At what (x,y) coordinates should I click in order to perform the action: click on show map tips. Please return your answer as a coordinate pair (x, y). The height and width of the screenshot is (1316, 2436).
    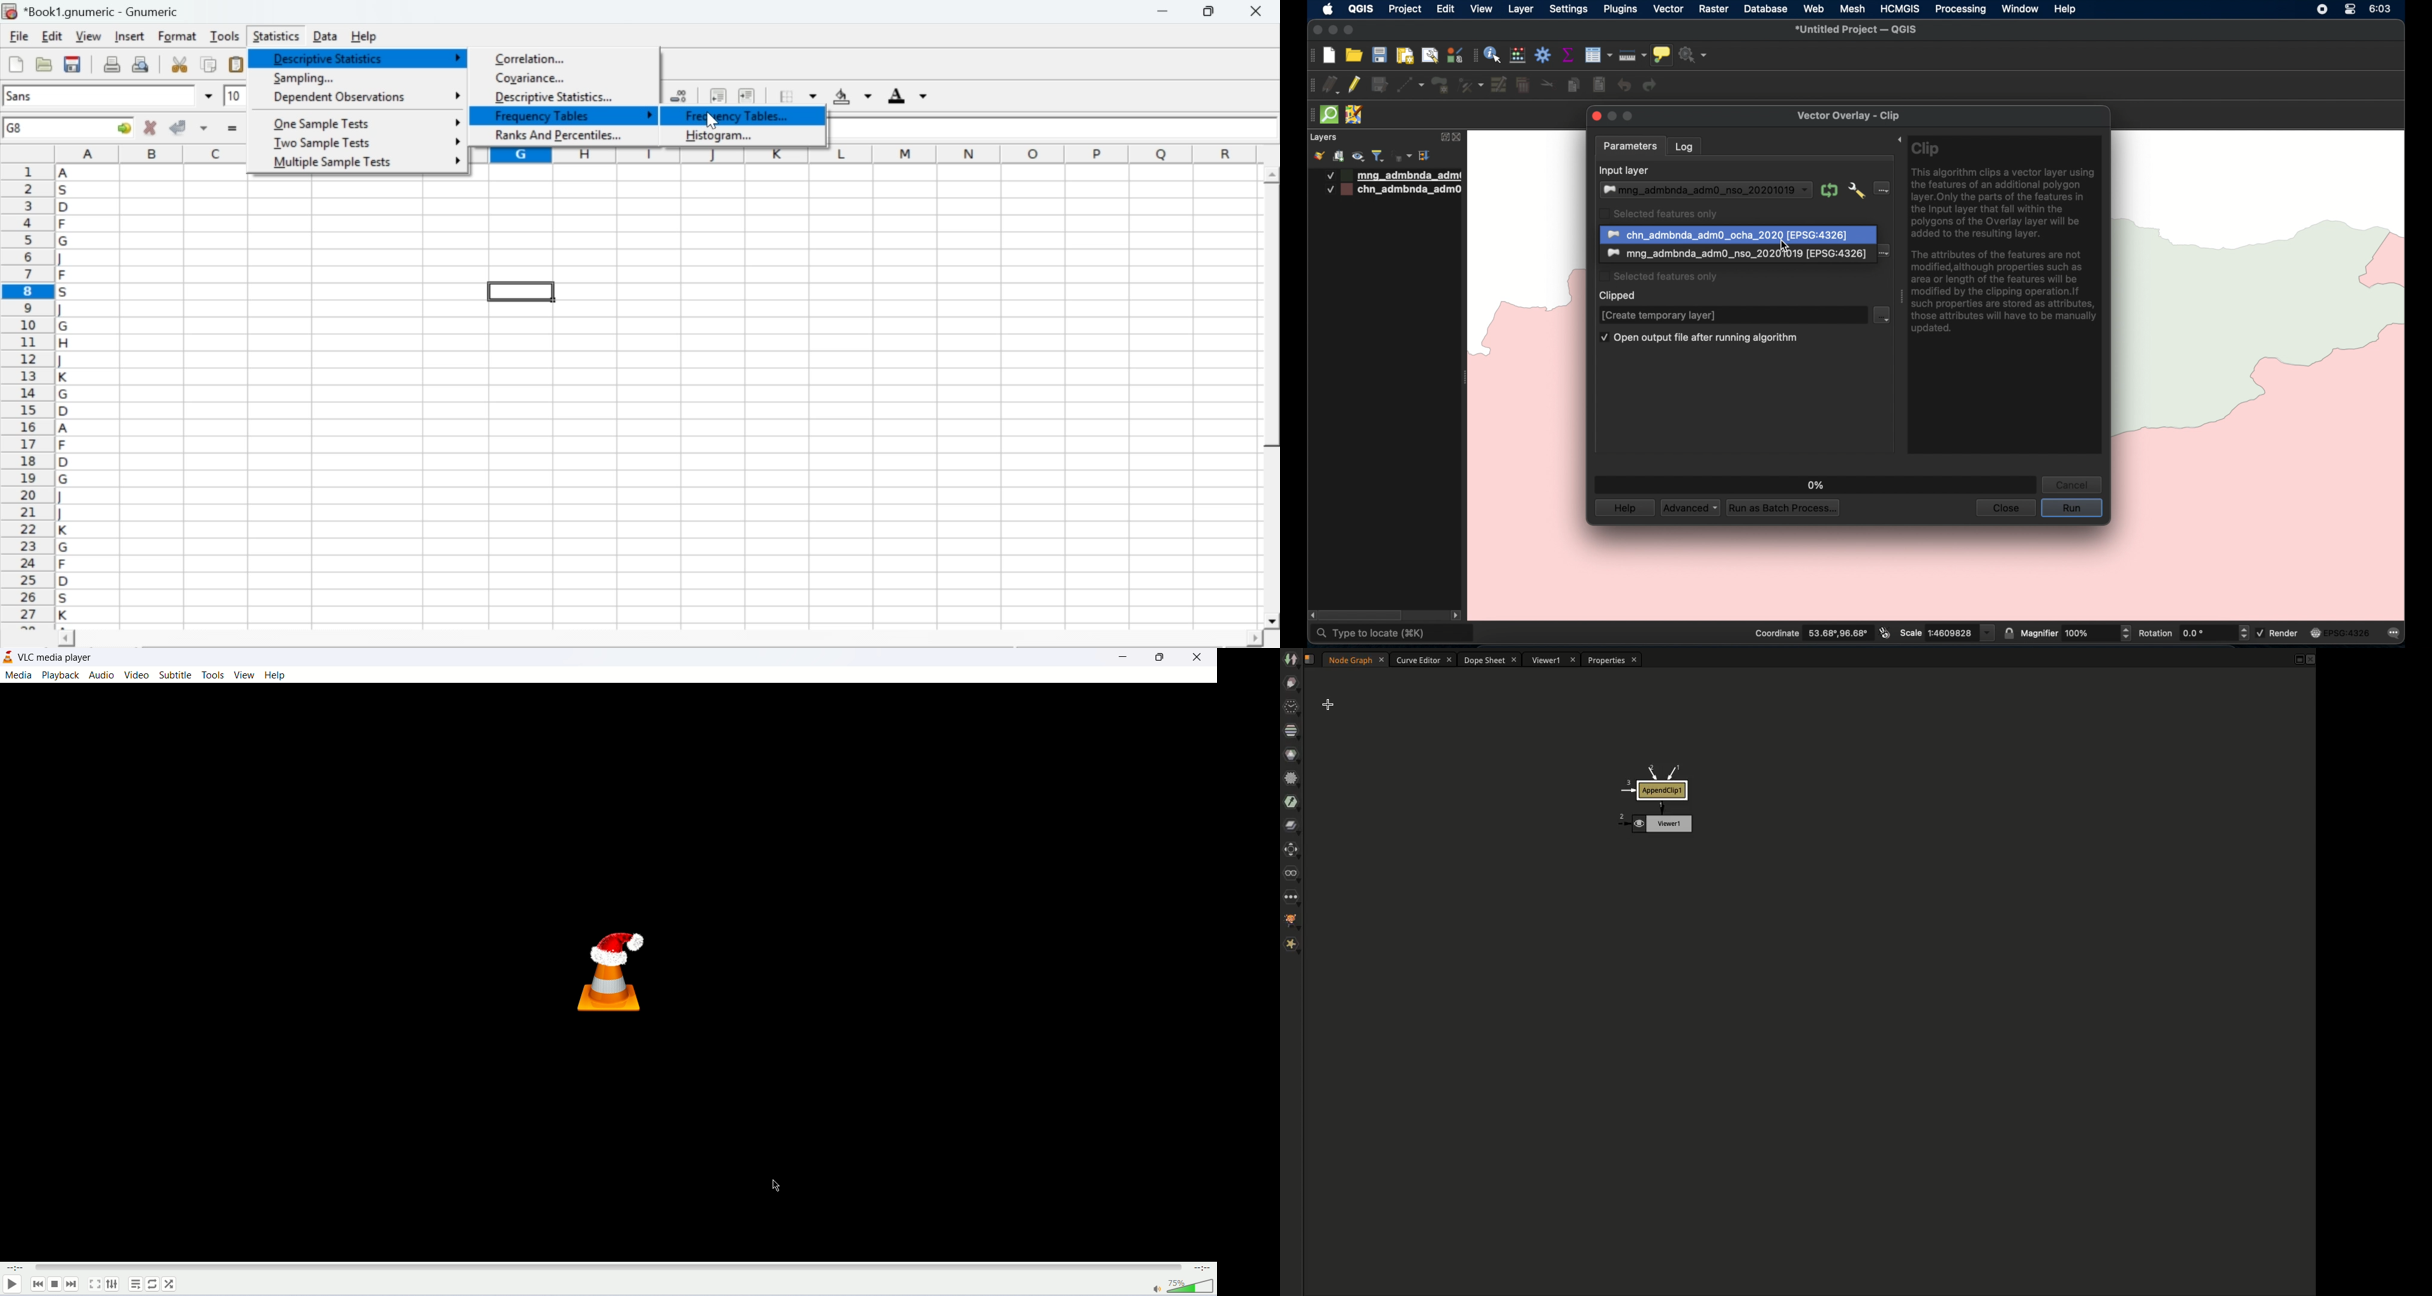
    Looking at the image, I should click on (1662, 55).